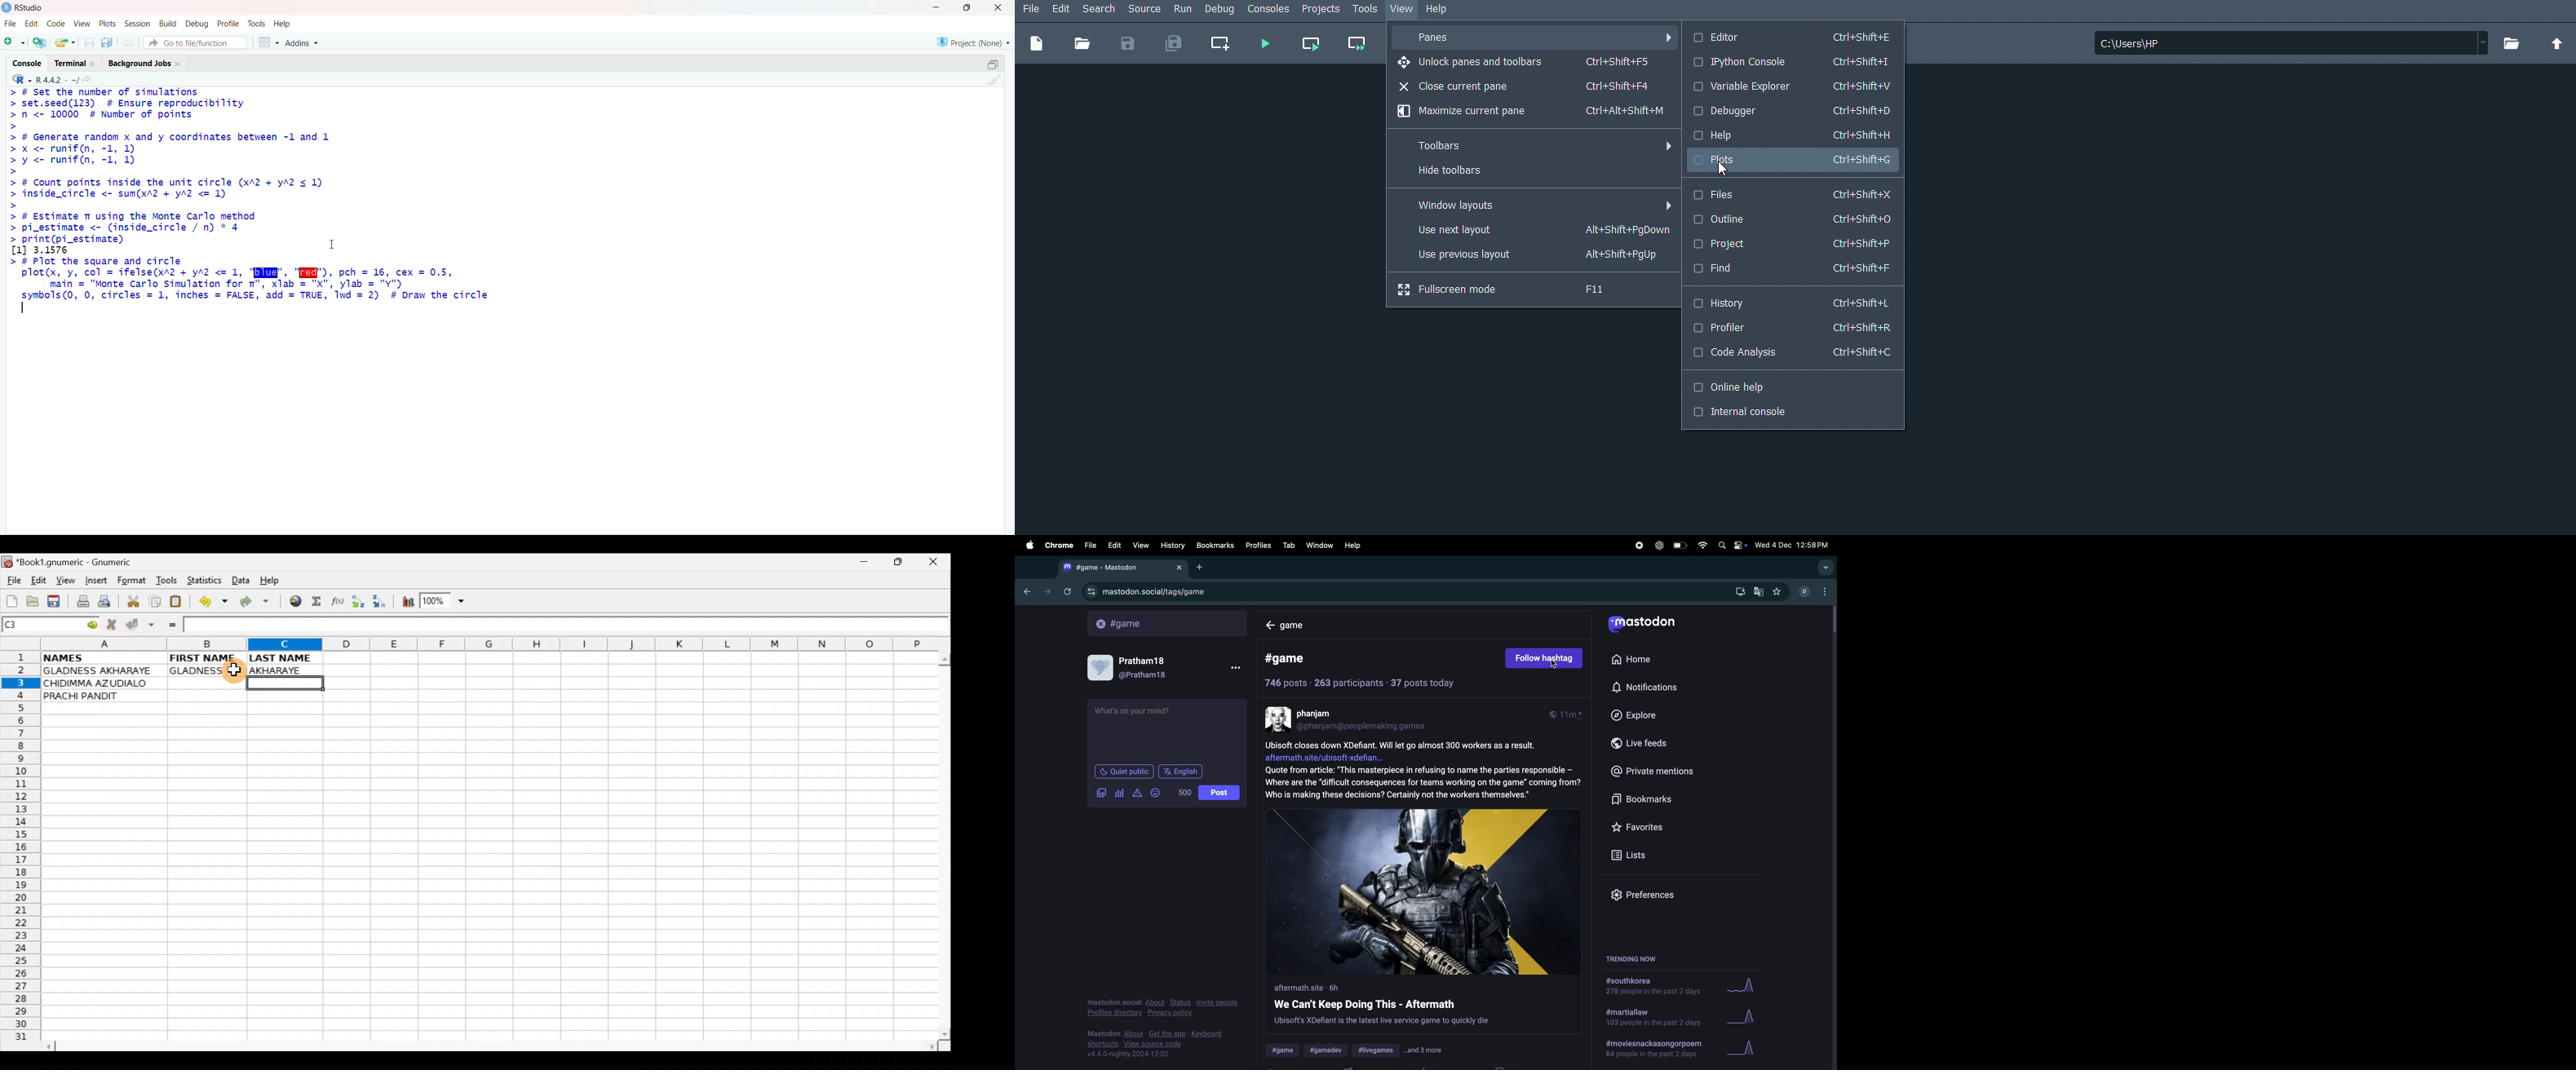 The height and width of the screenshot is (1092, 2576). What do you see at coordinates (91, 623) in the screenshot?
I see `go to` at bounding box center [91, 623].